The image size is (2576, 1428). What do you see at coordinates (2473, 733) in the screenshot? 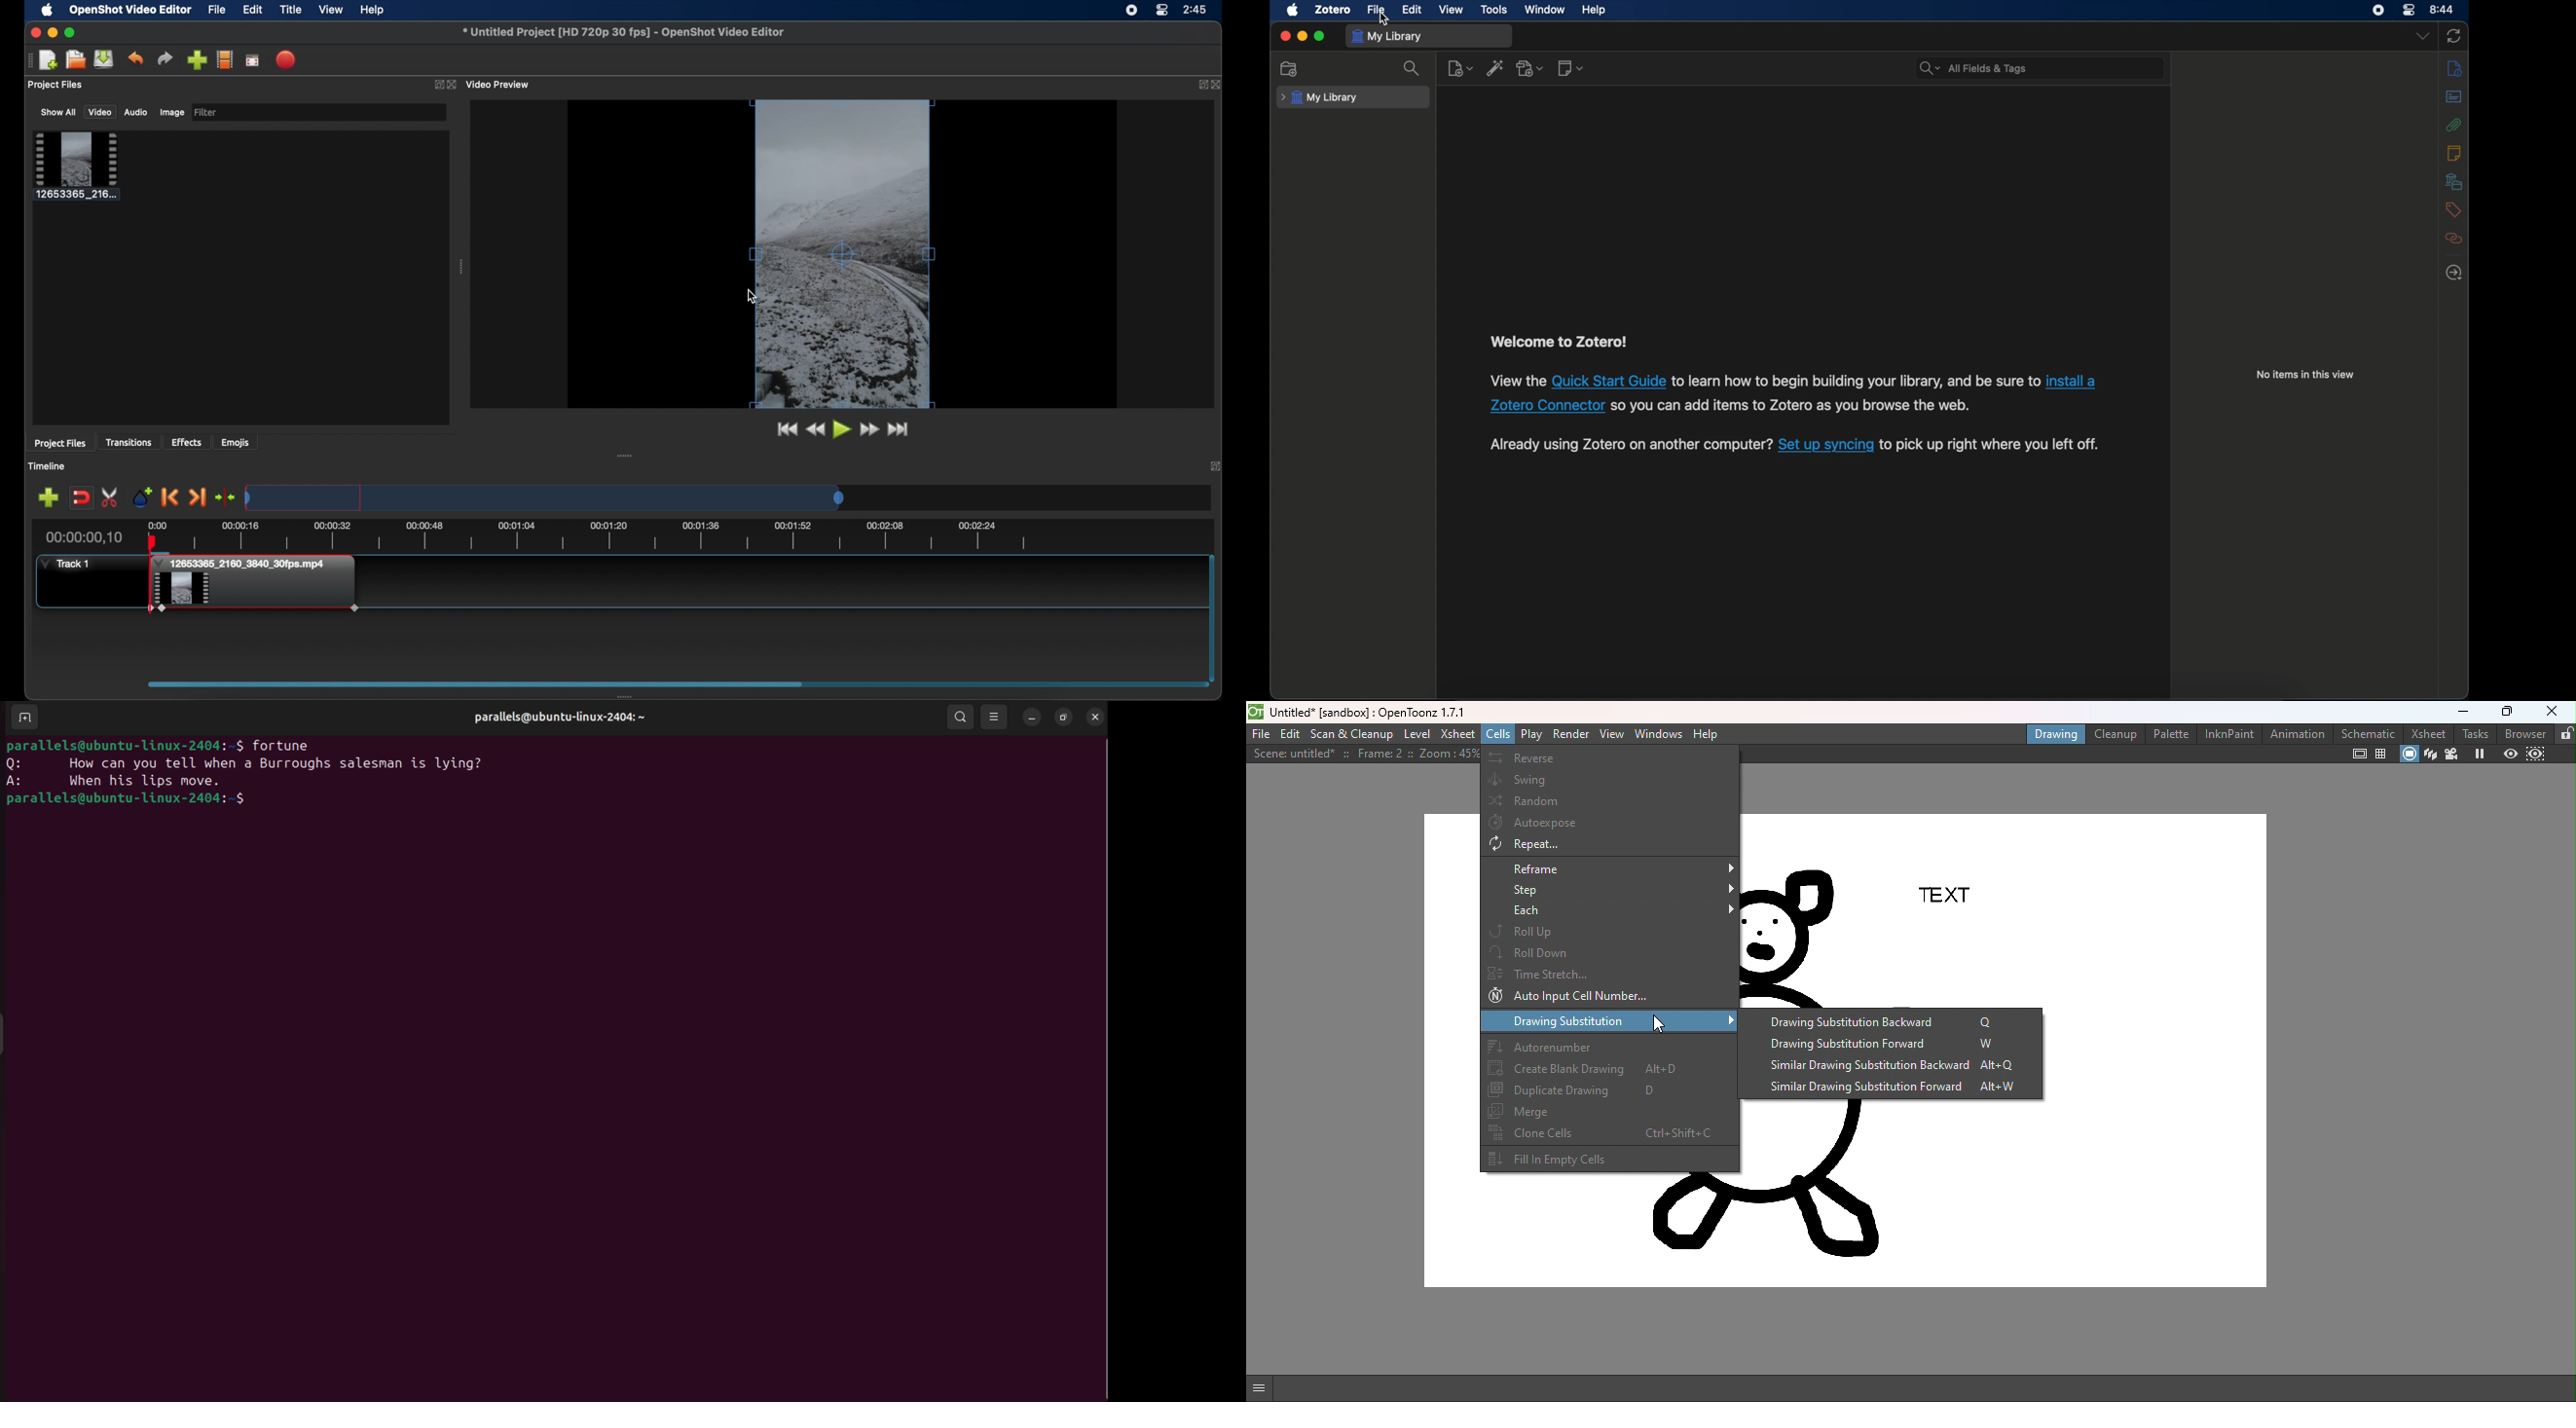
I see `tasks` at bounding box center [2473, 733].